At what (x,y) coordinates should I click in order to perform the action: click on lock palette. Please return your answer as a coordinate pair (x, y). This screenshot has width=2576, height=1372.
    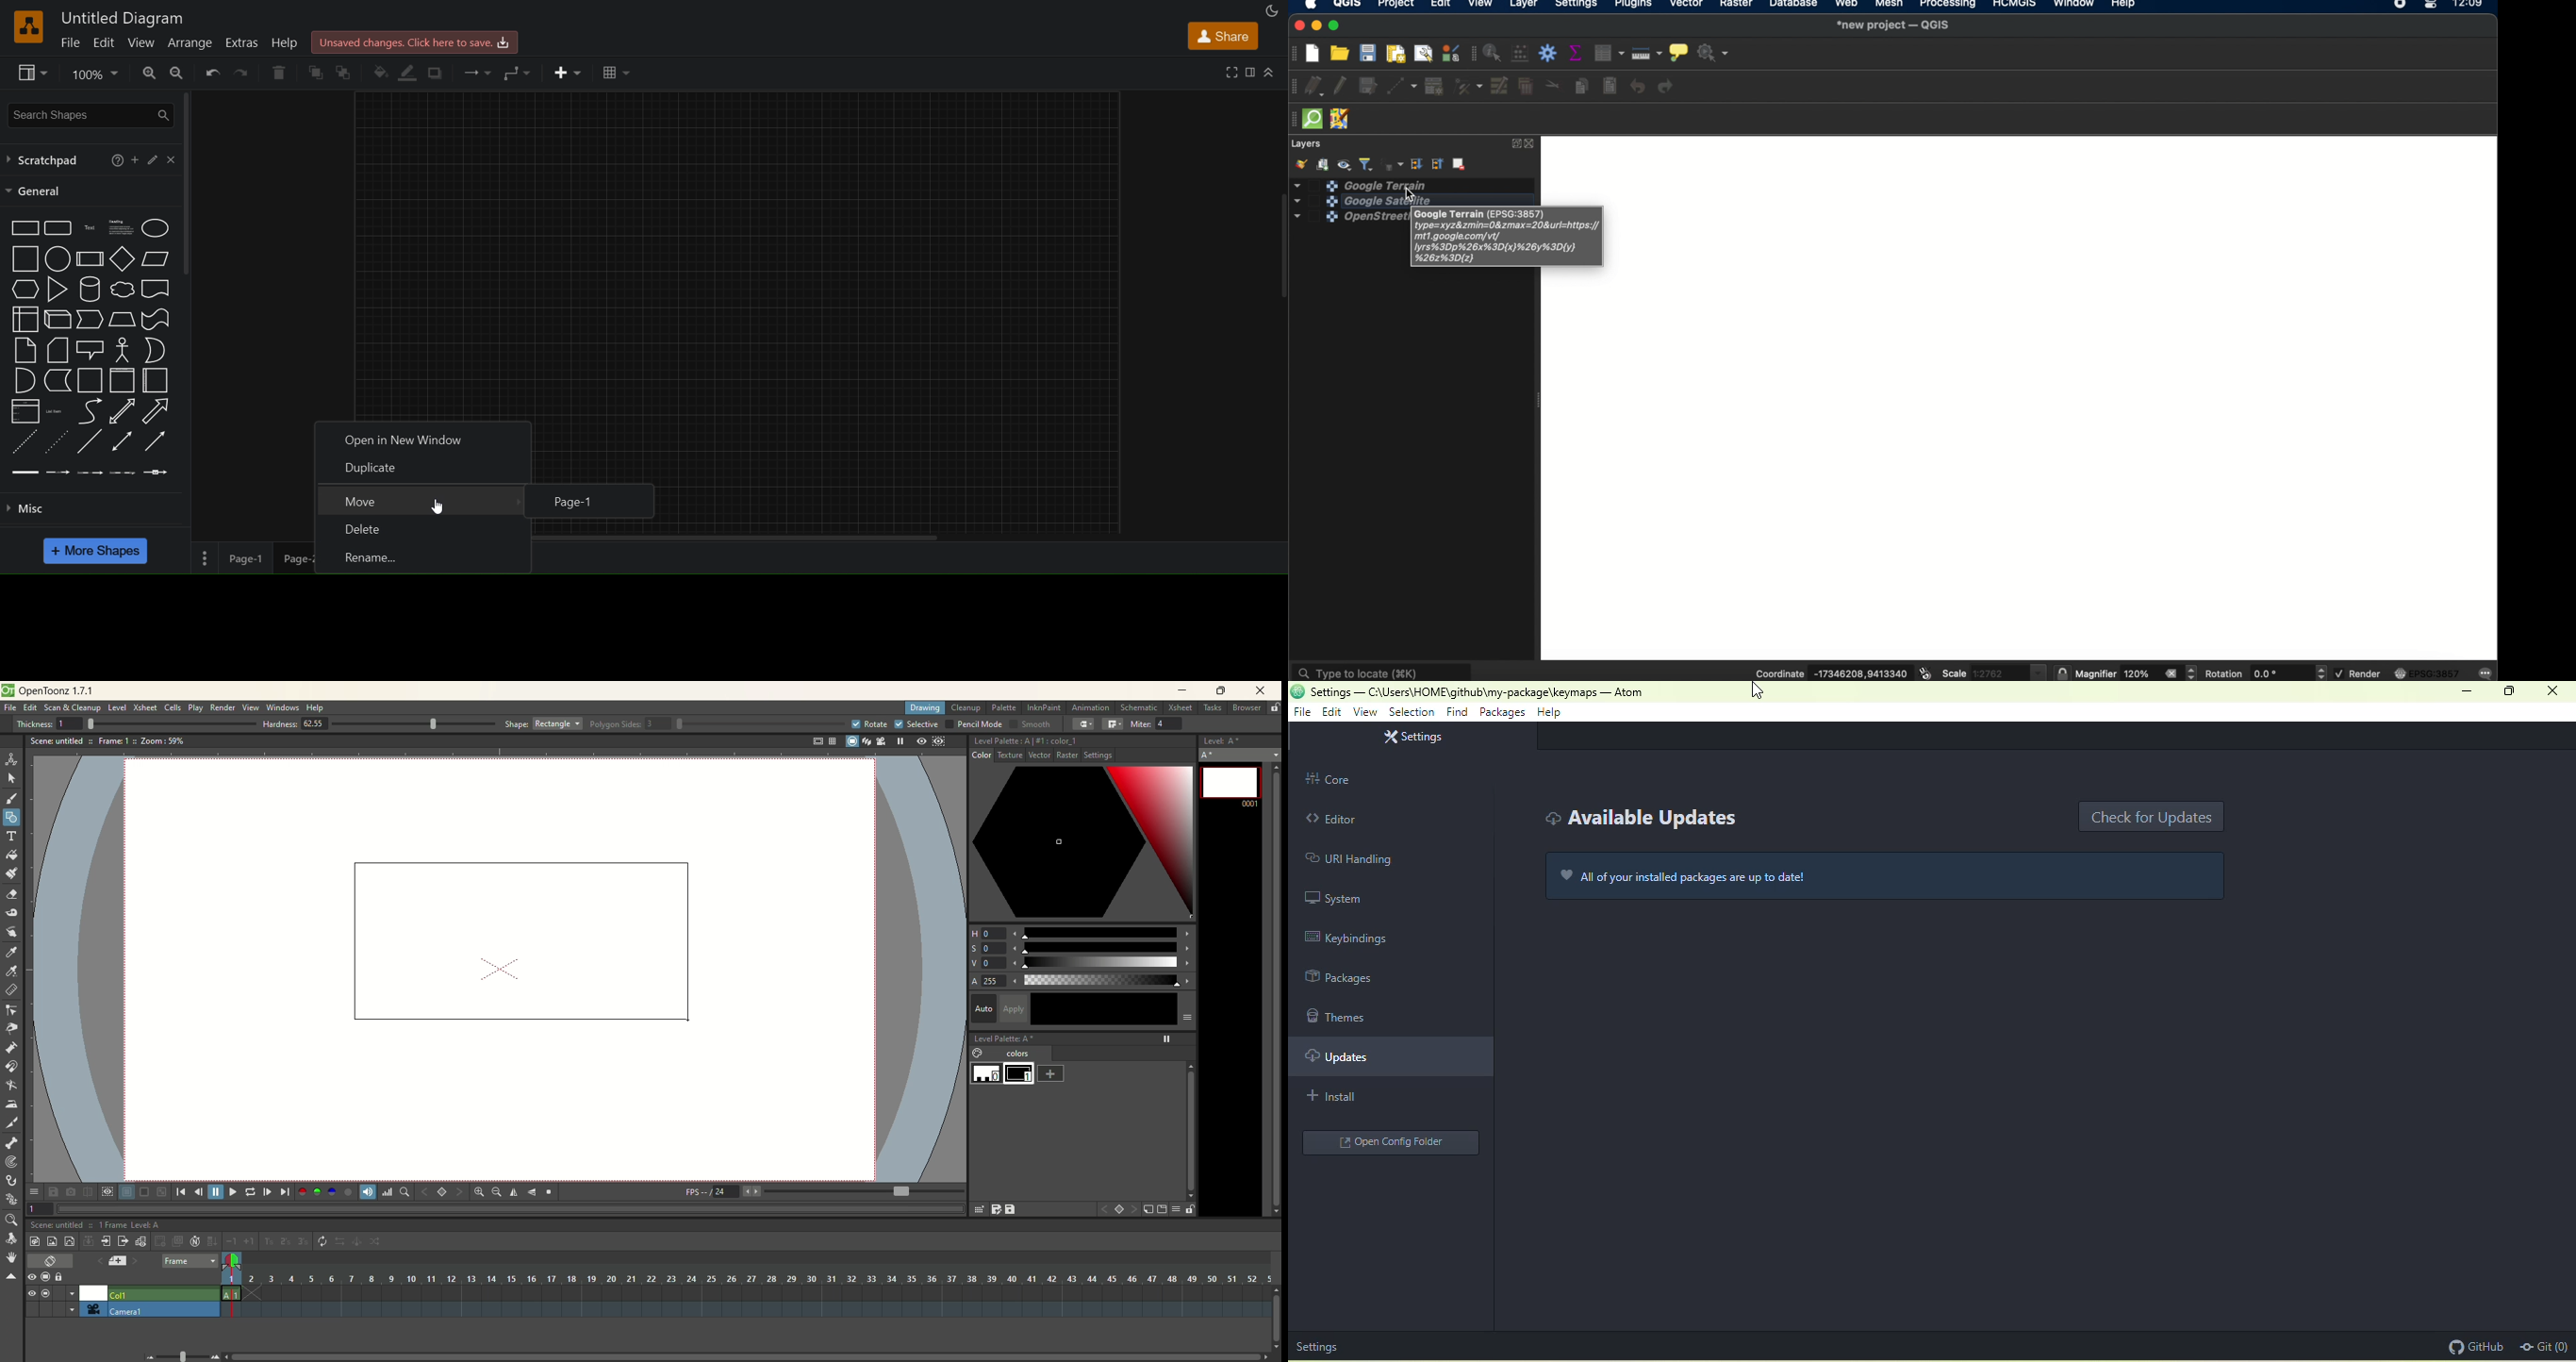
    Looking at the image, I should click on (1182, 1209).